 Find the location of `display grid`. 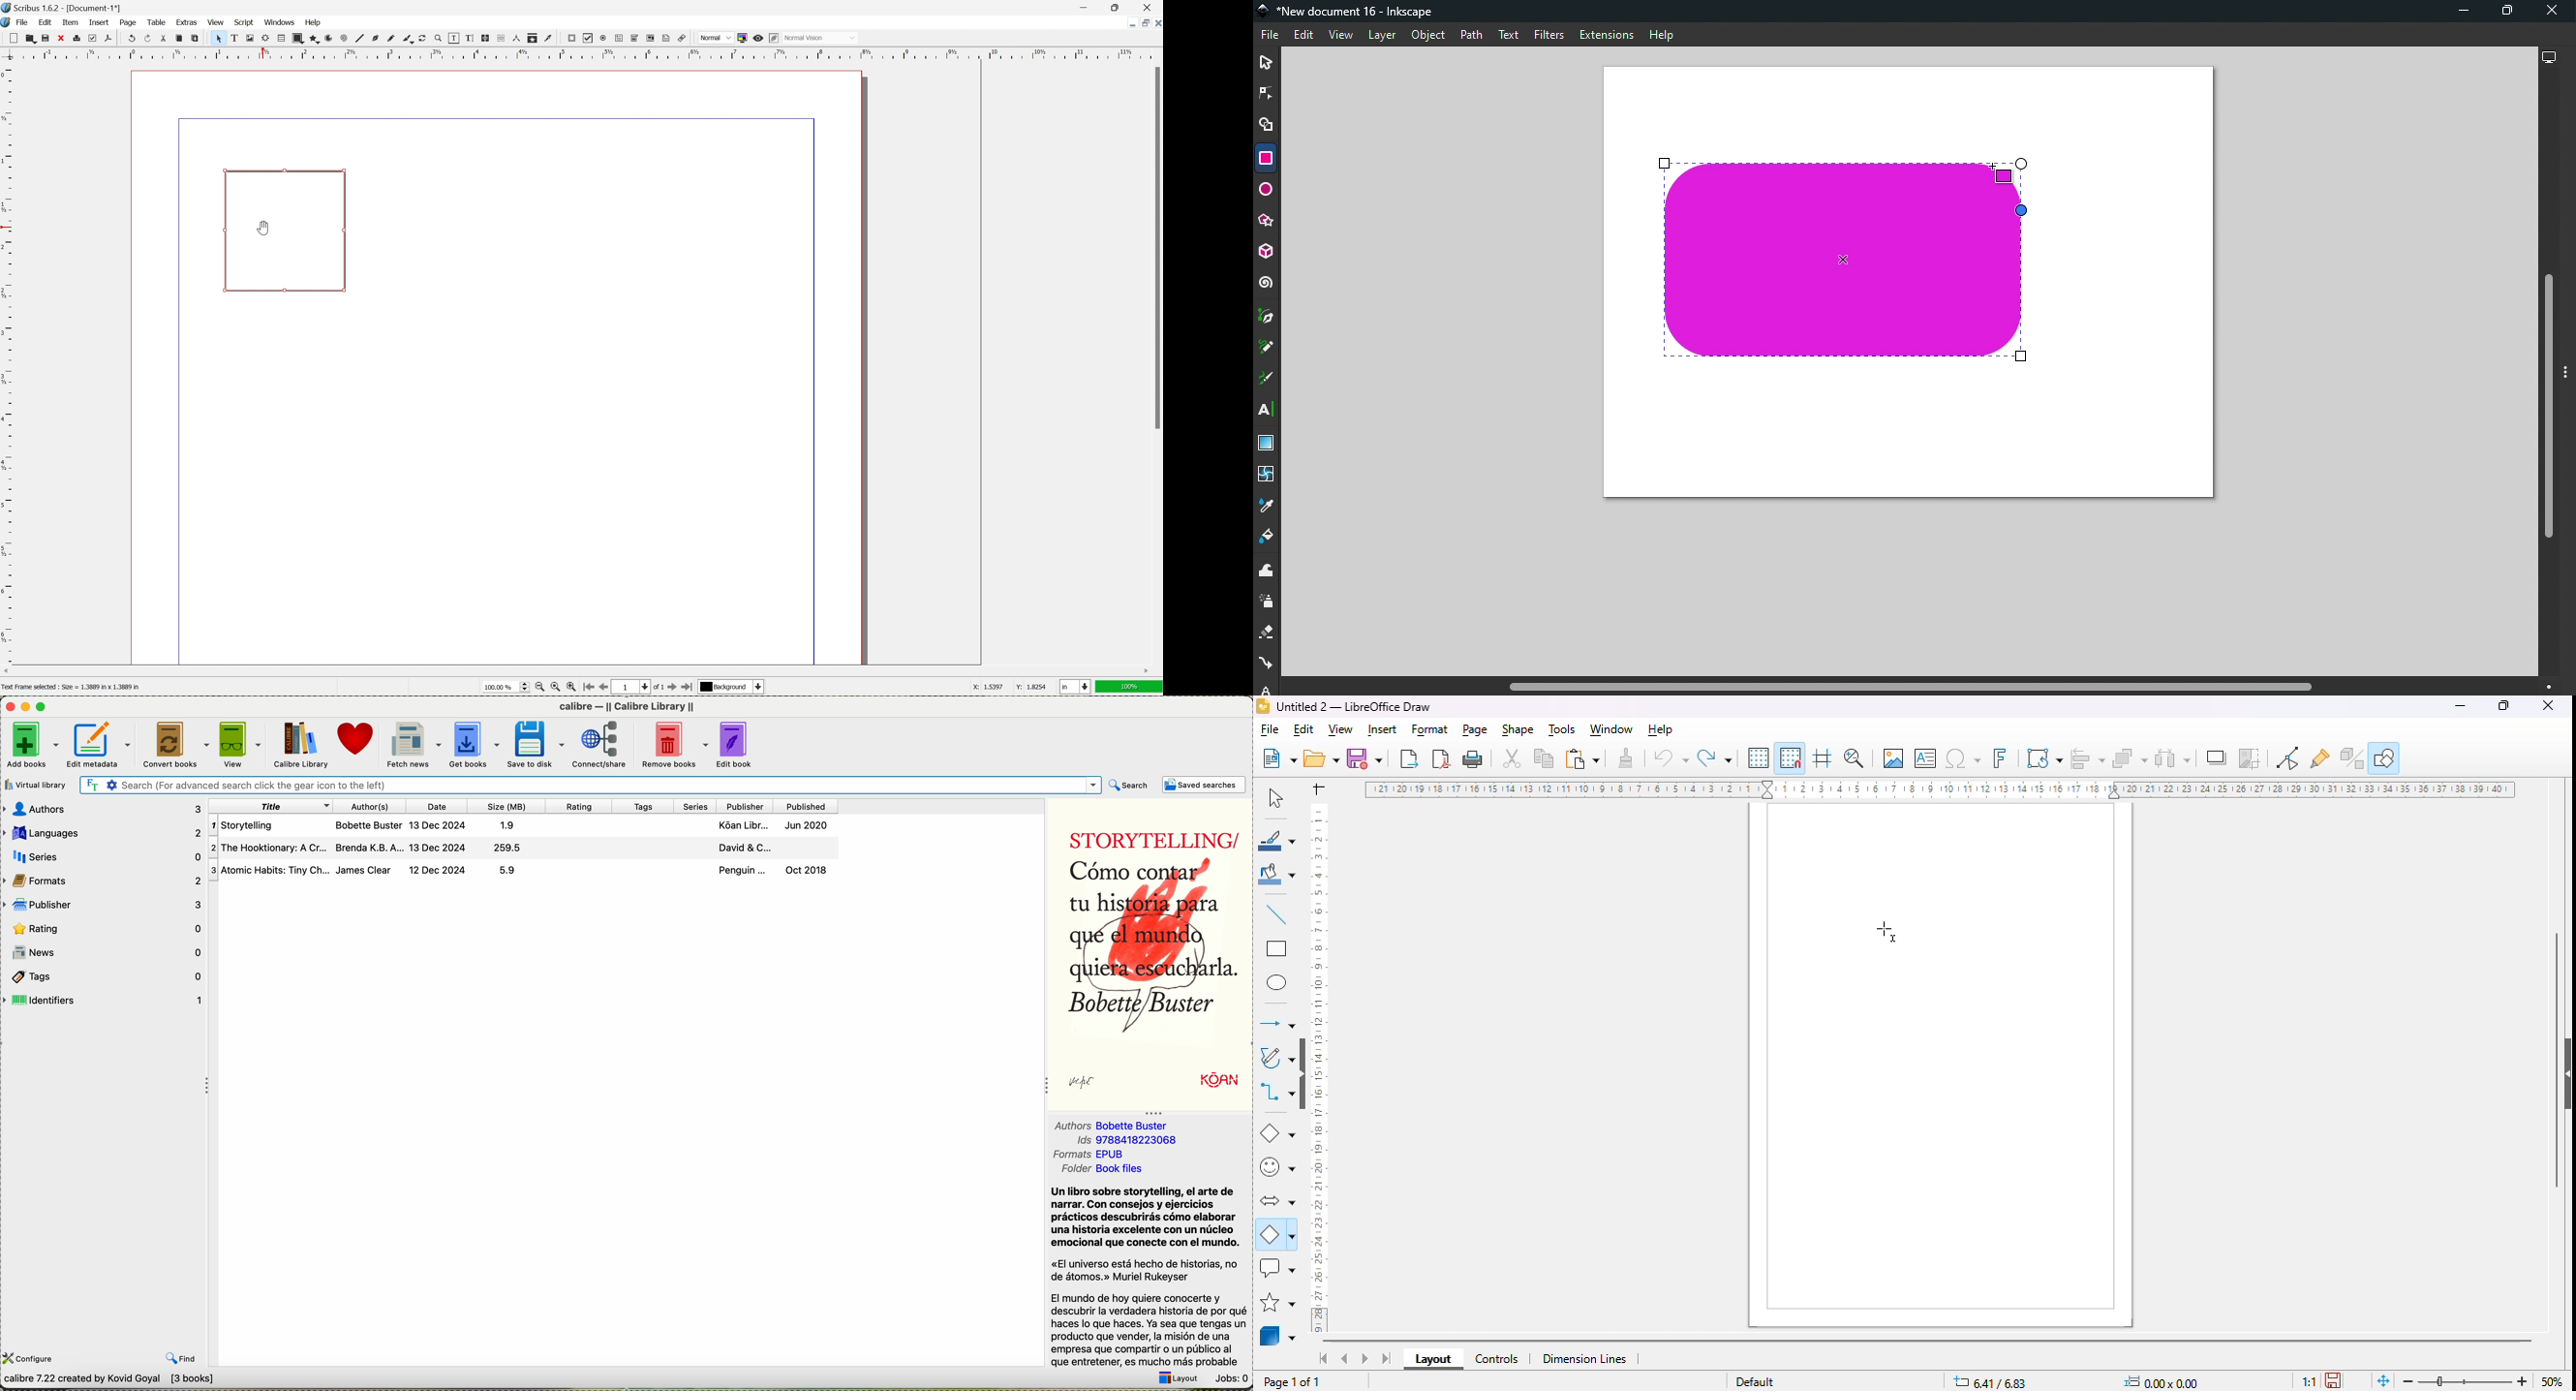

display grid is located at coordinates (1757, 757).